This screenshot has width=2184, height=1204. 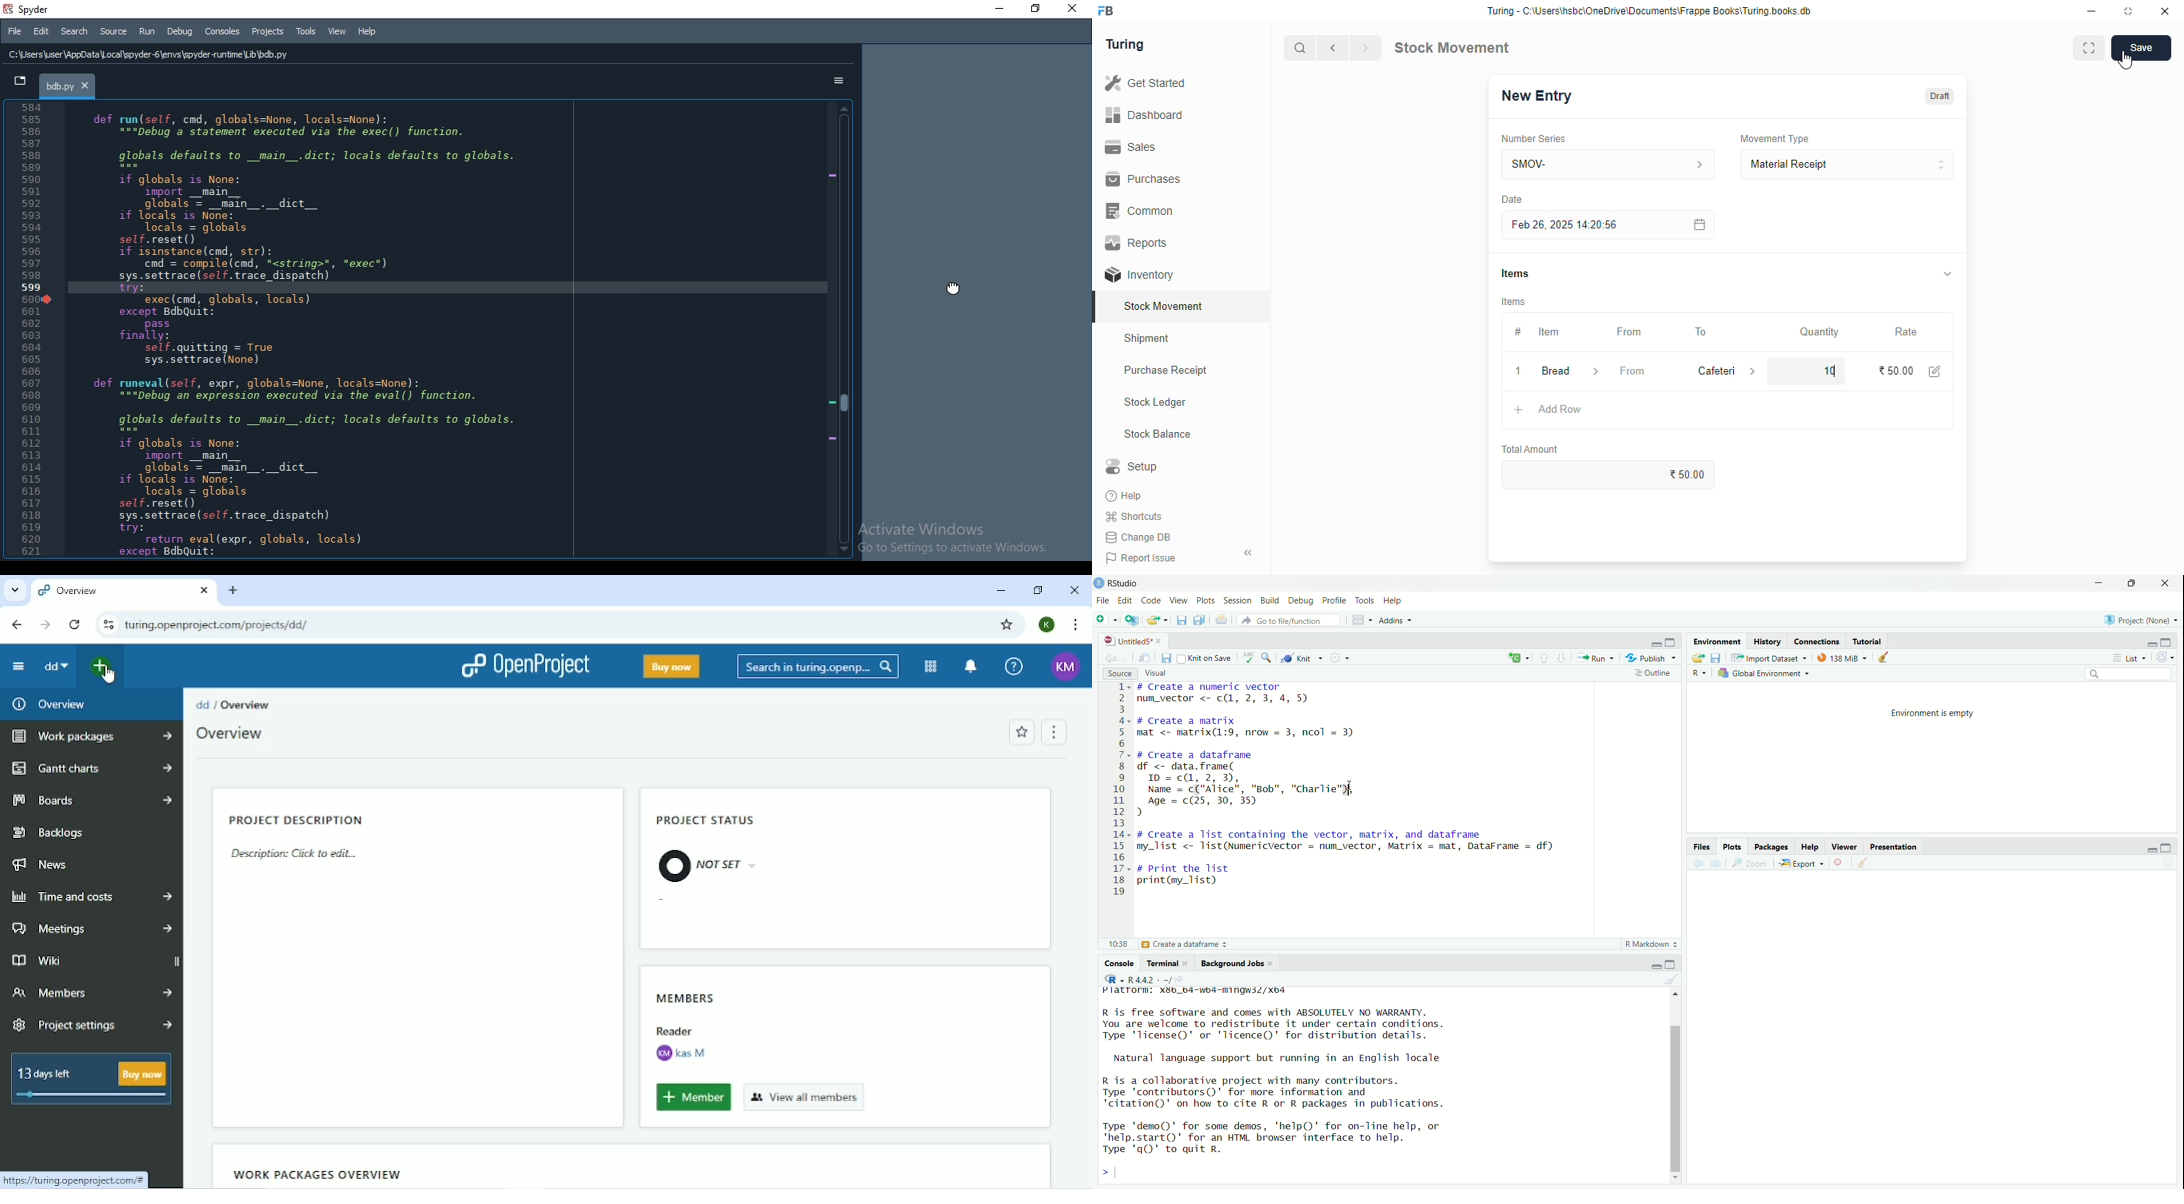 What do you see at coordinates (671, 667) in the screenshot?
I see `Buy now` at bounding box center [671, 667].